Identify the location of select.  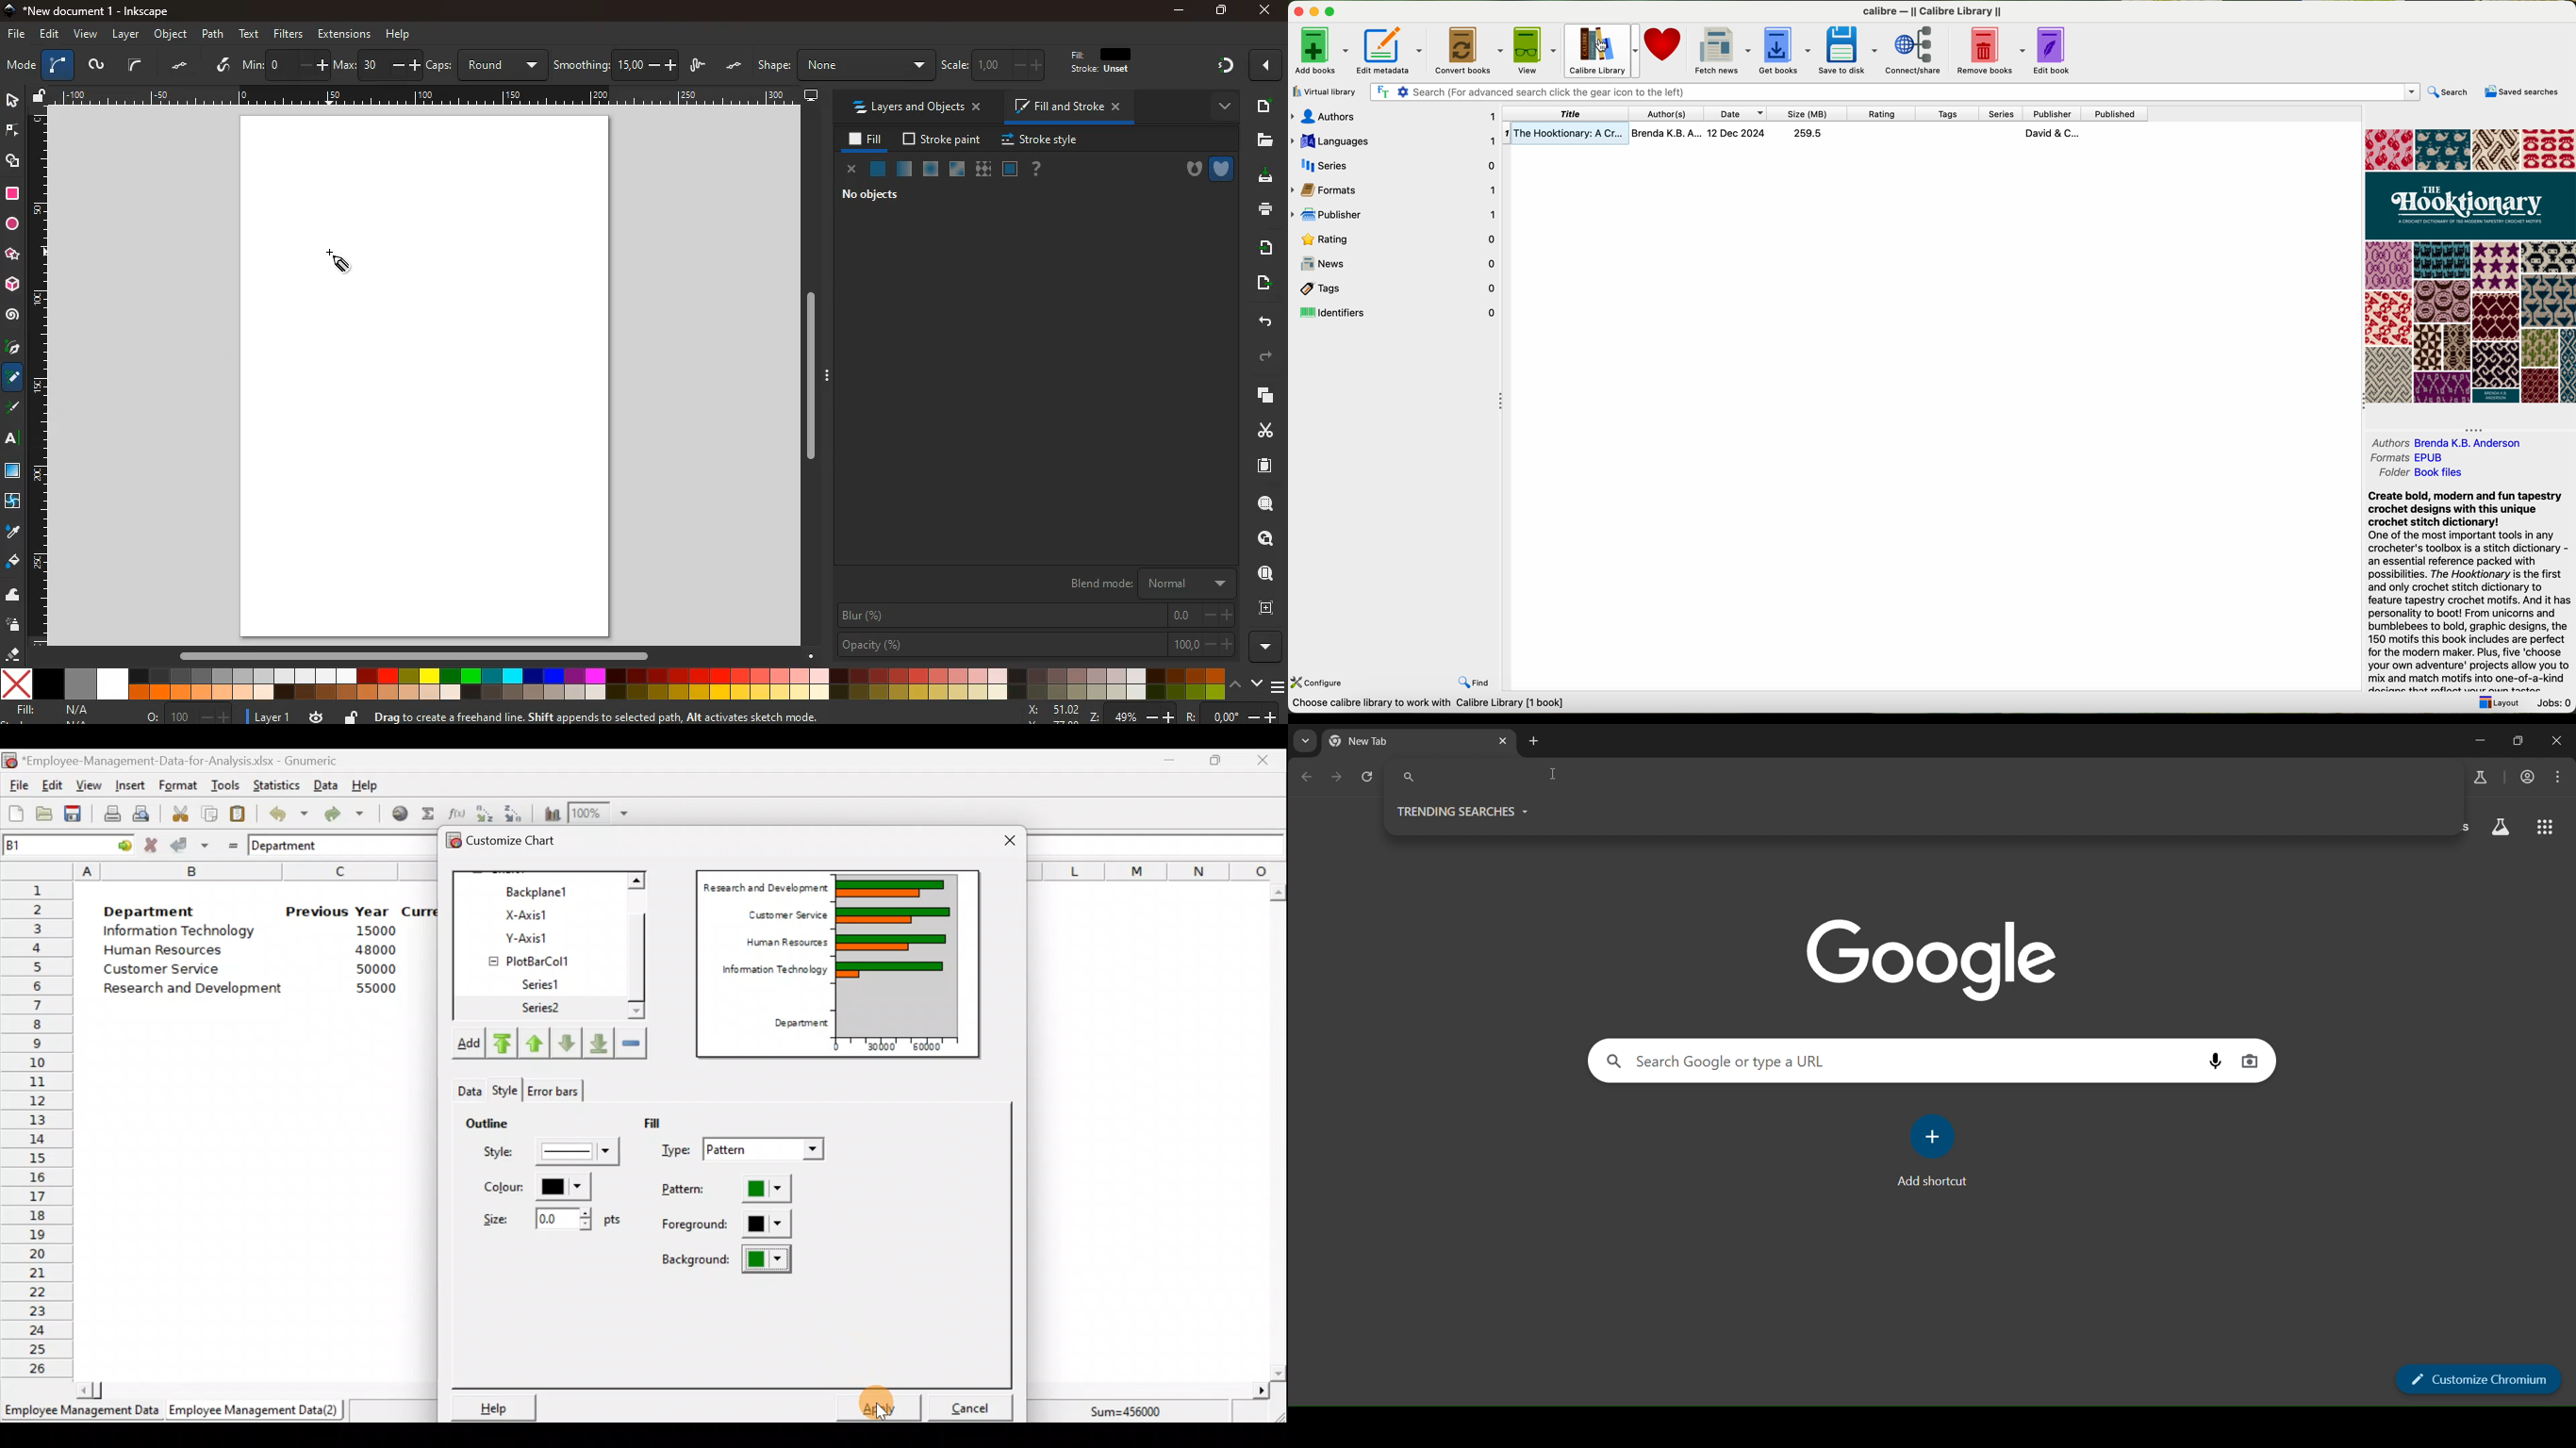
(10, 99).